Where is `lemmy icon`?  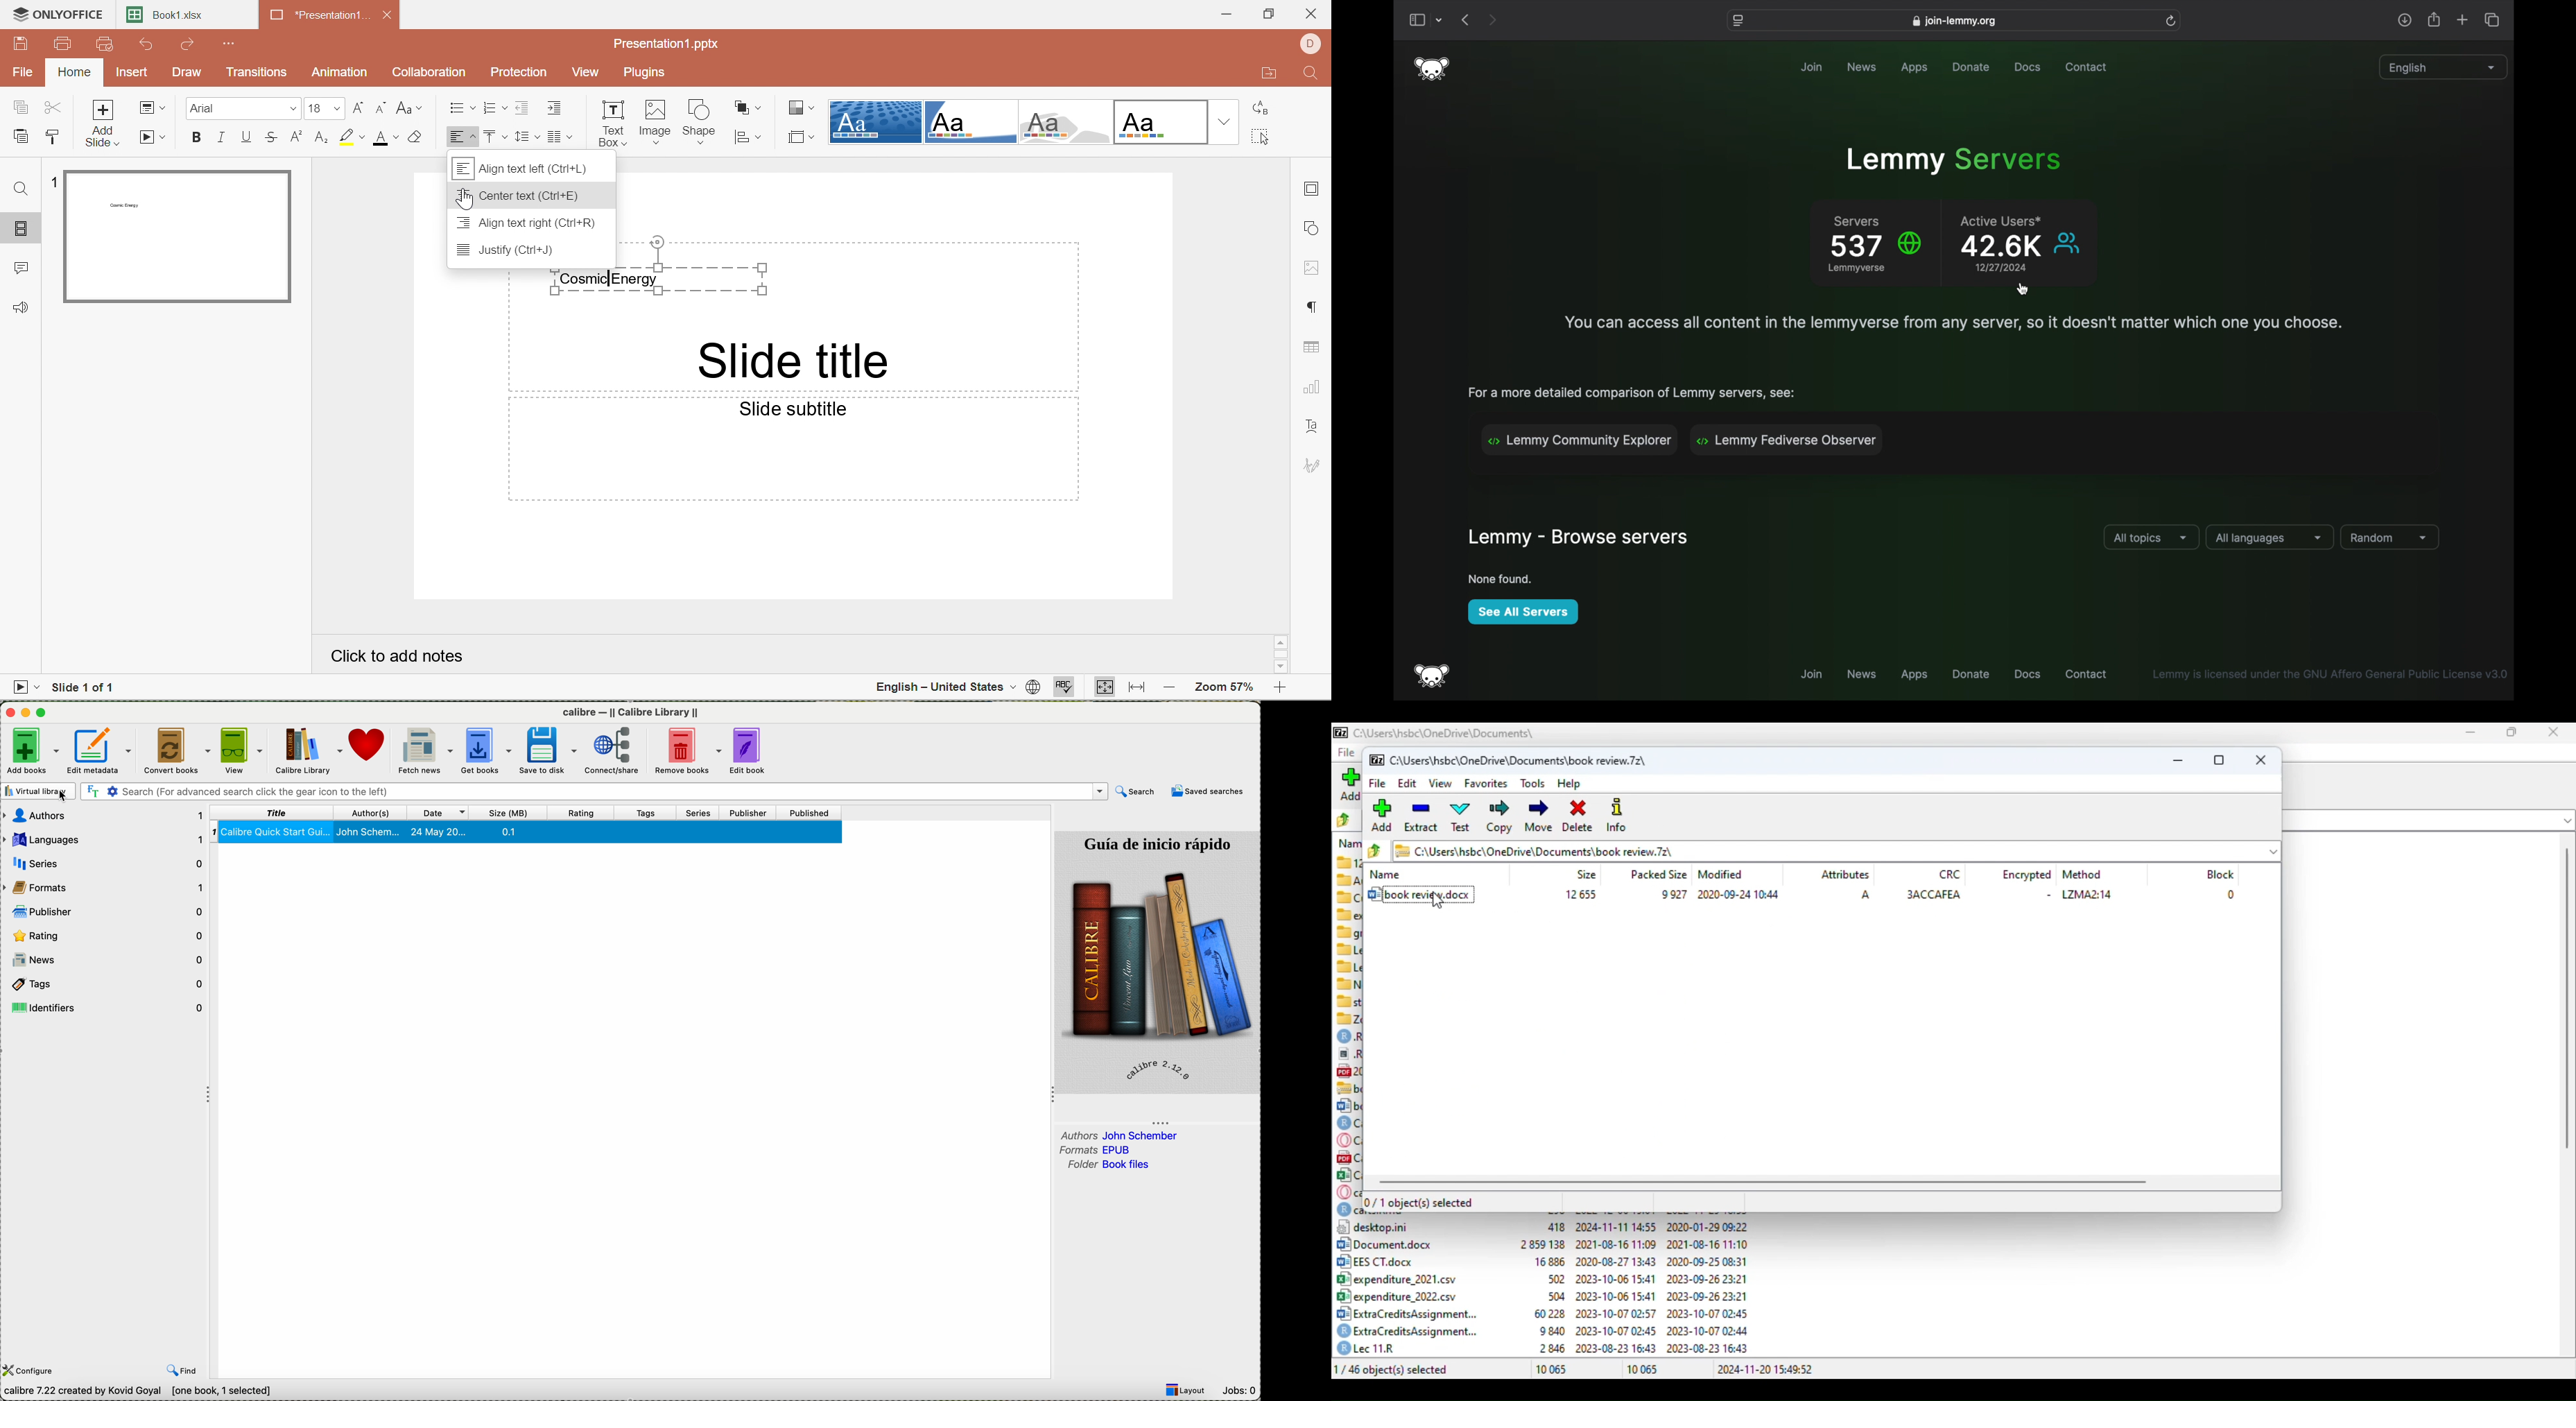
lemmy icon is located at coordinates (1432, 676).